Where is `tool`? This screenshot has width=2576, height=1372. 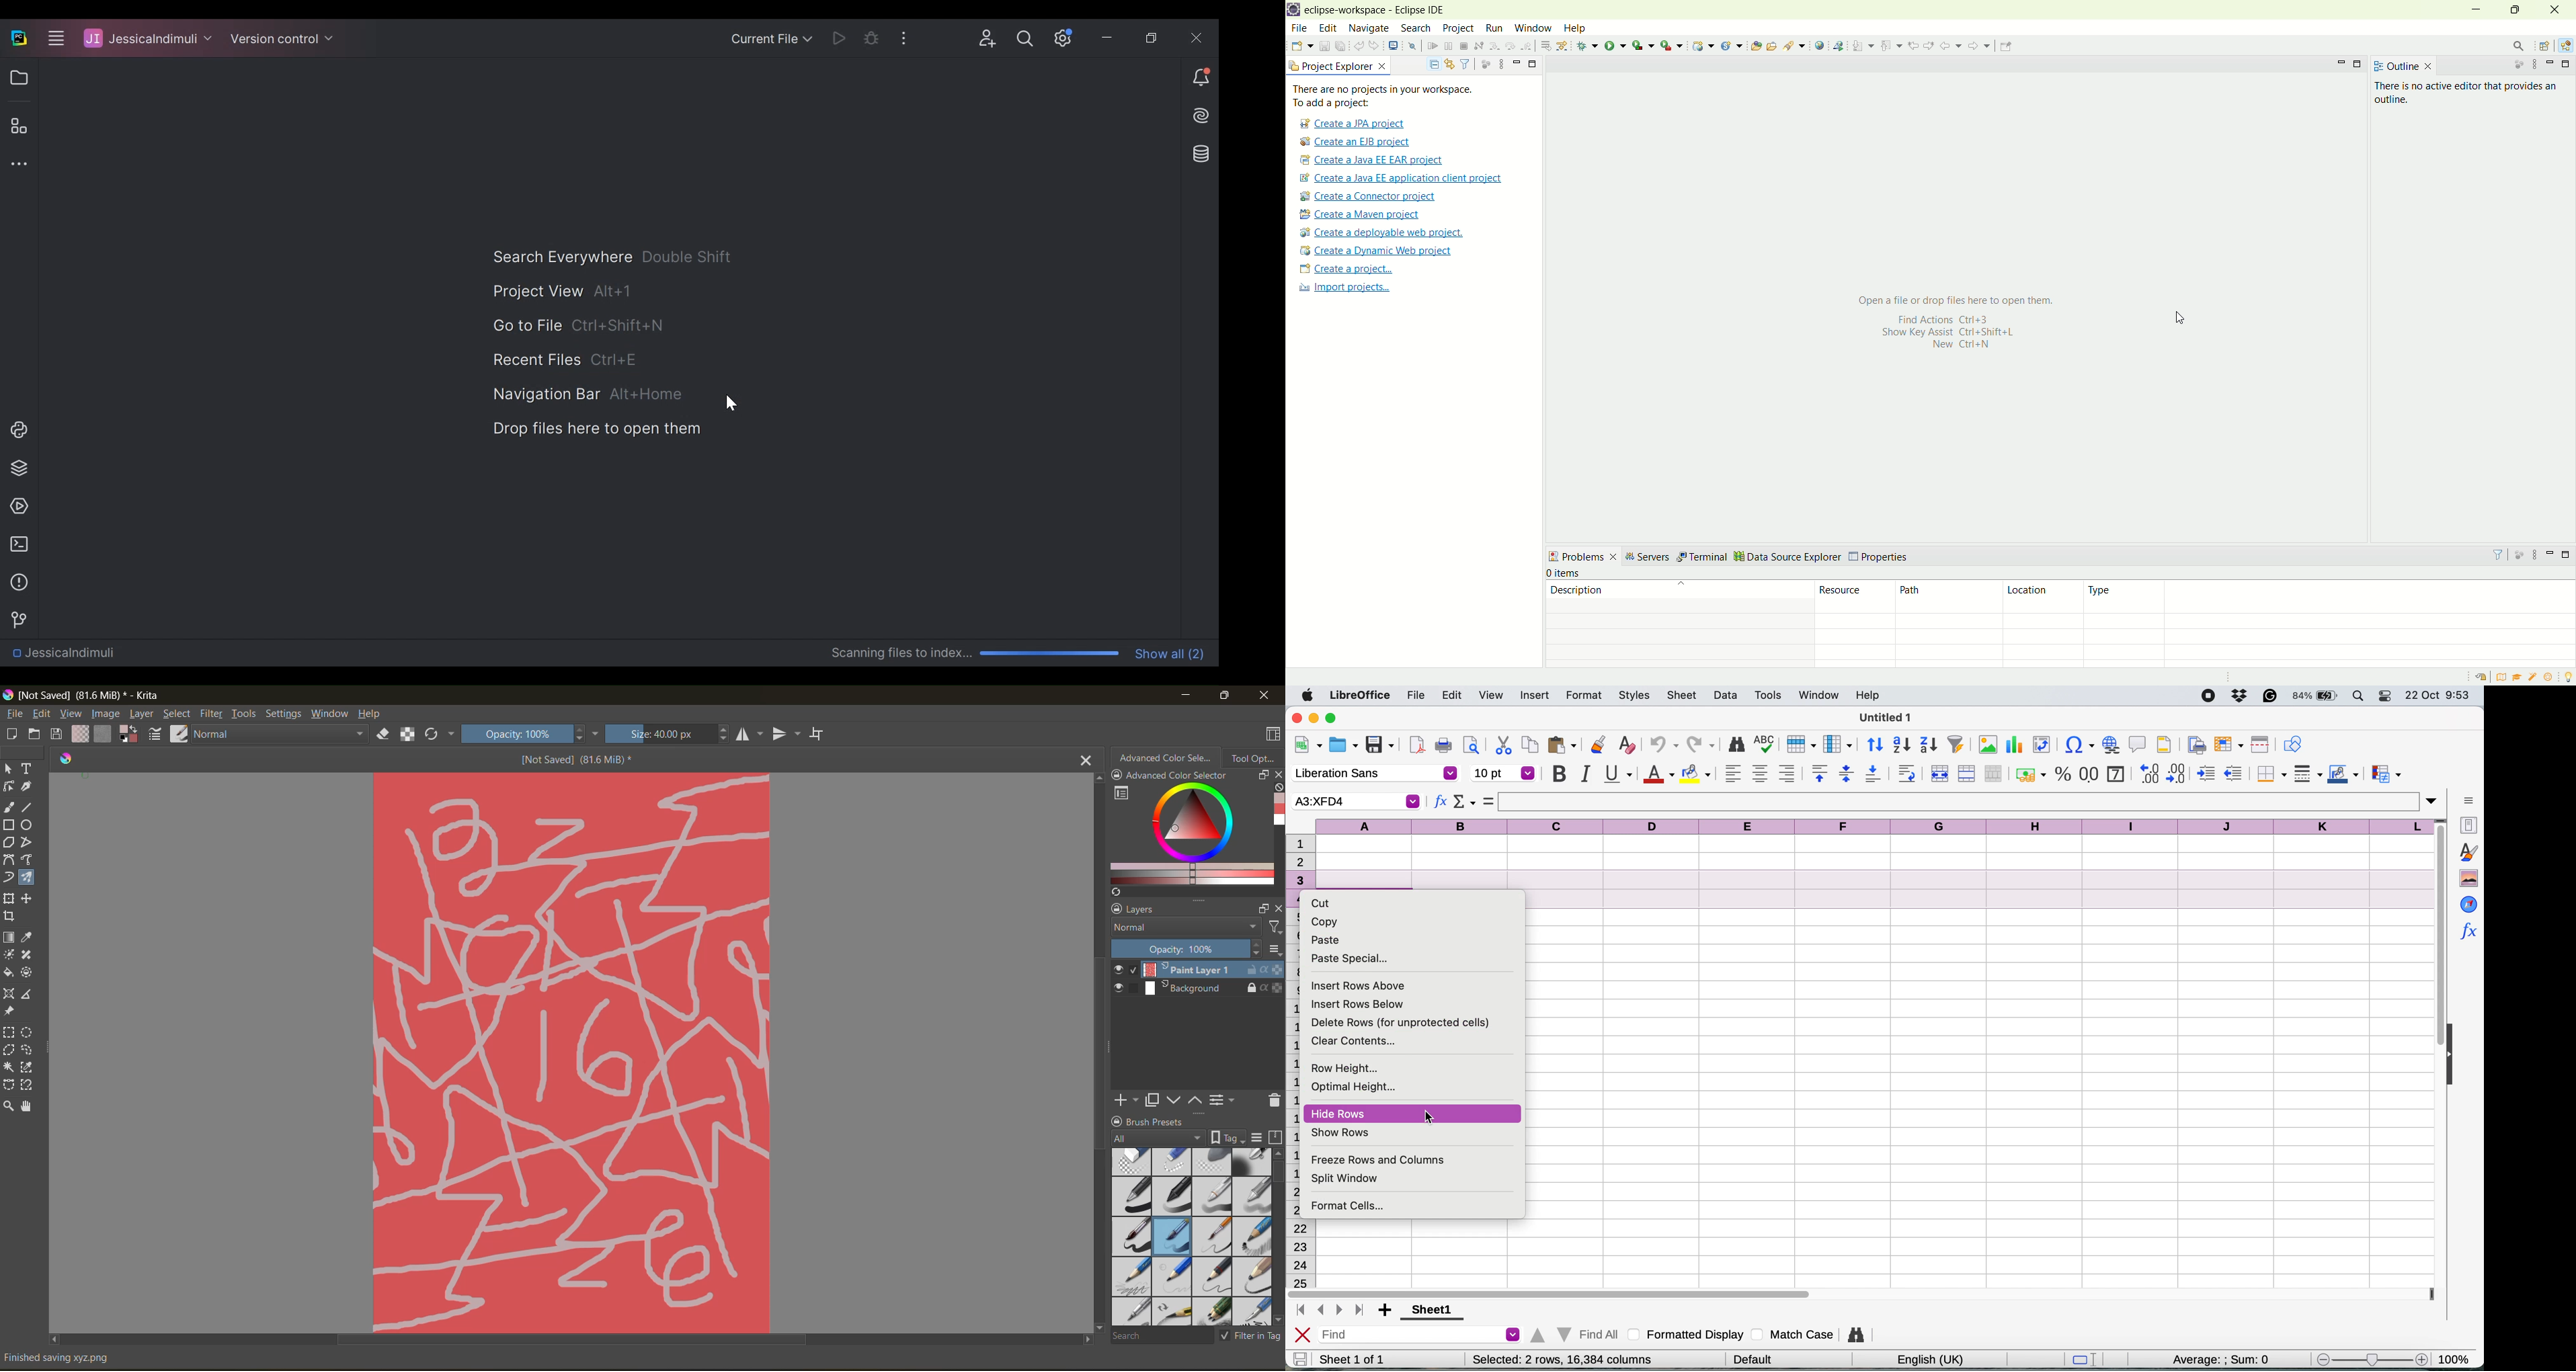
tool is located at coordinates (27, 1033).